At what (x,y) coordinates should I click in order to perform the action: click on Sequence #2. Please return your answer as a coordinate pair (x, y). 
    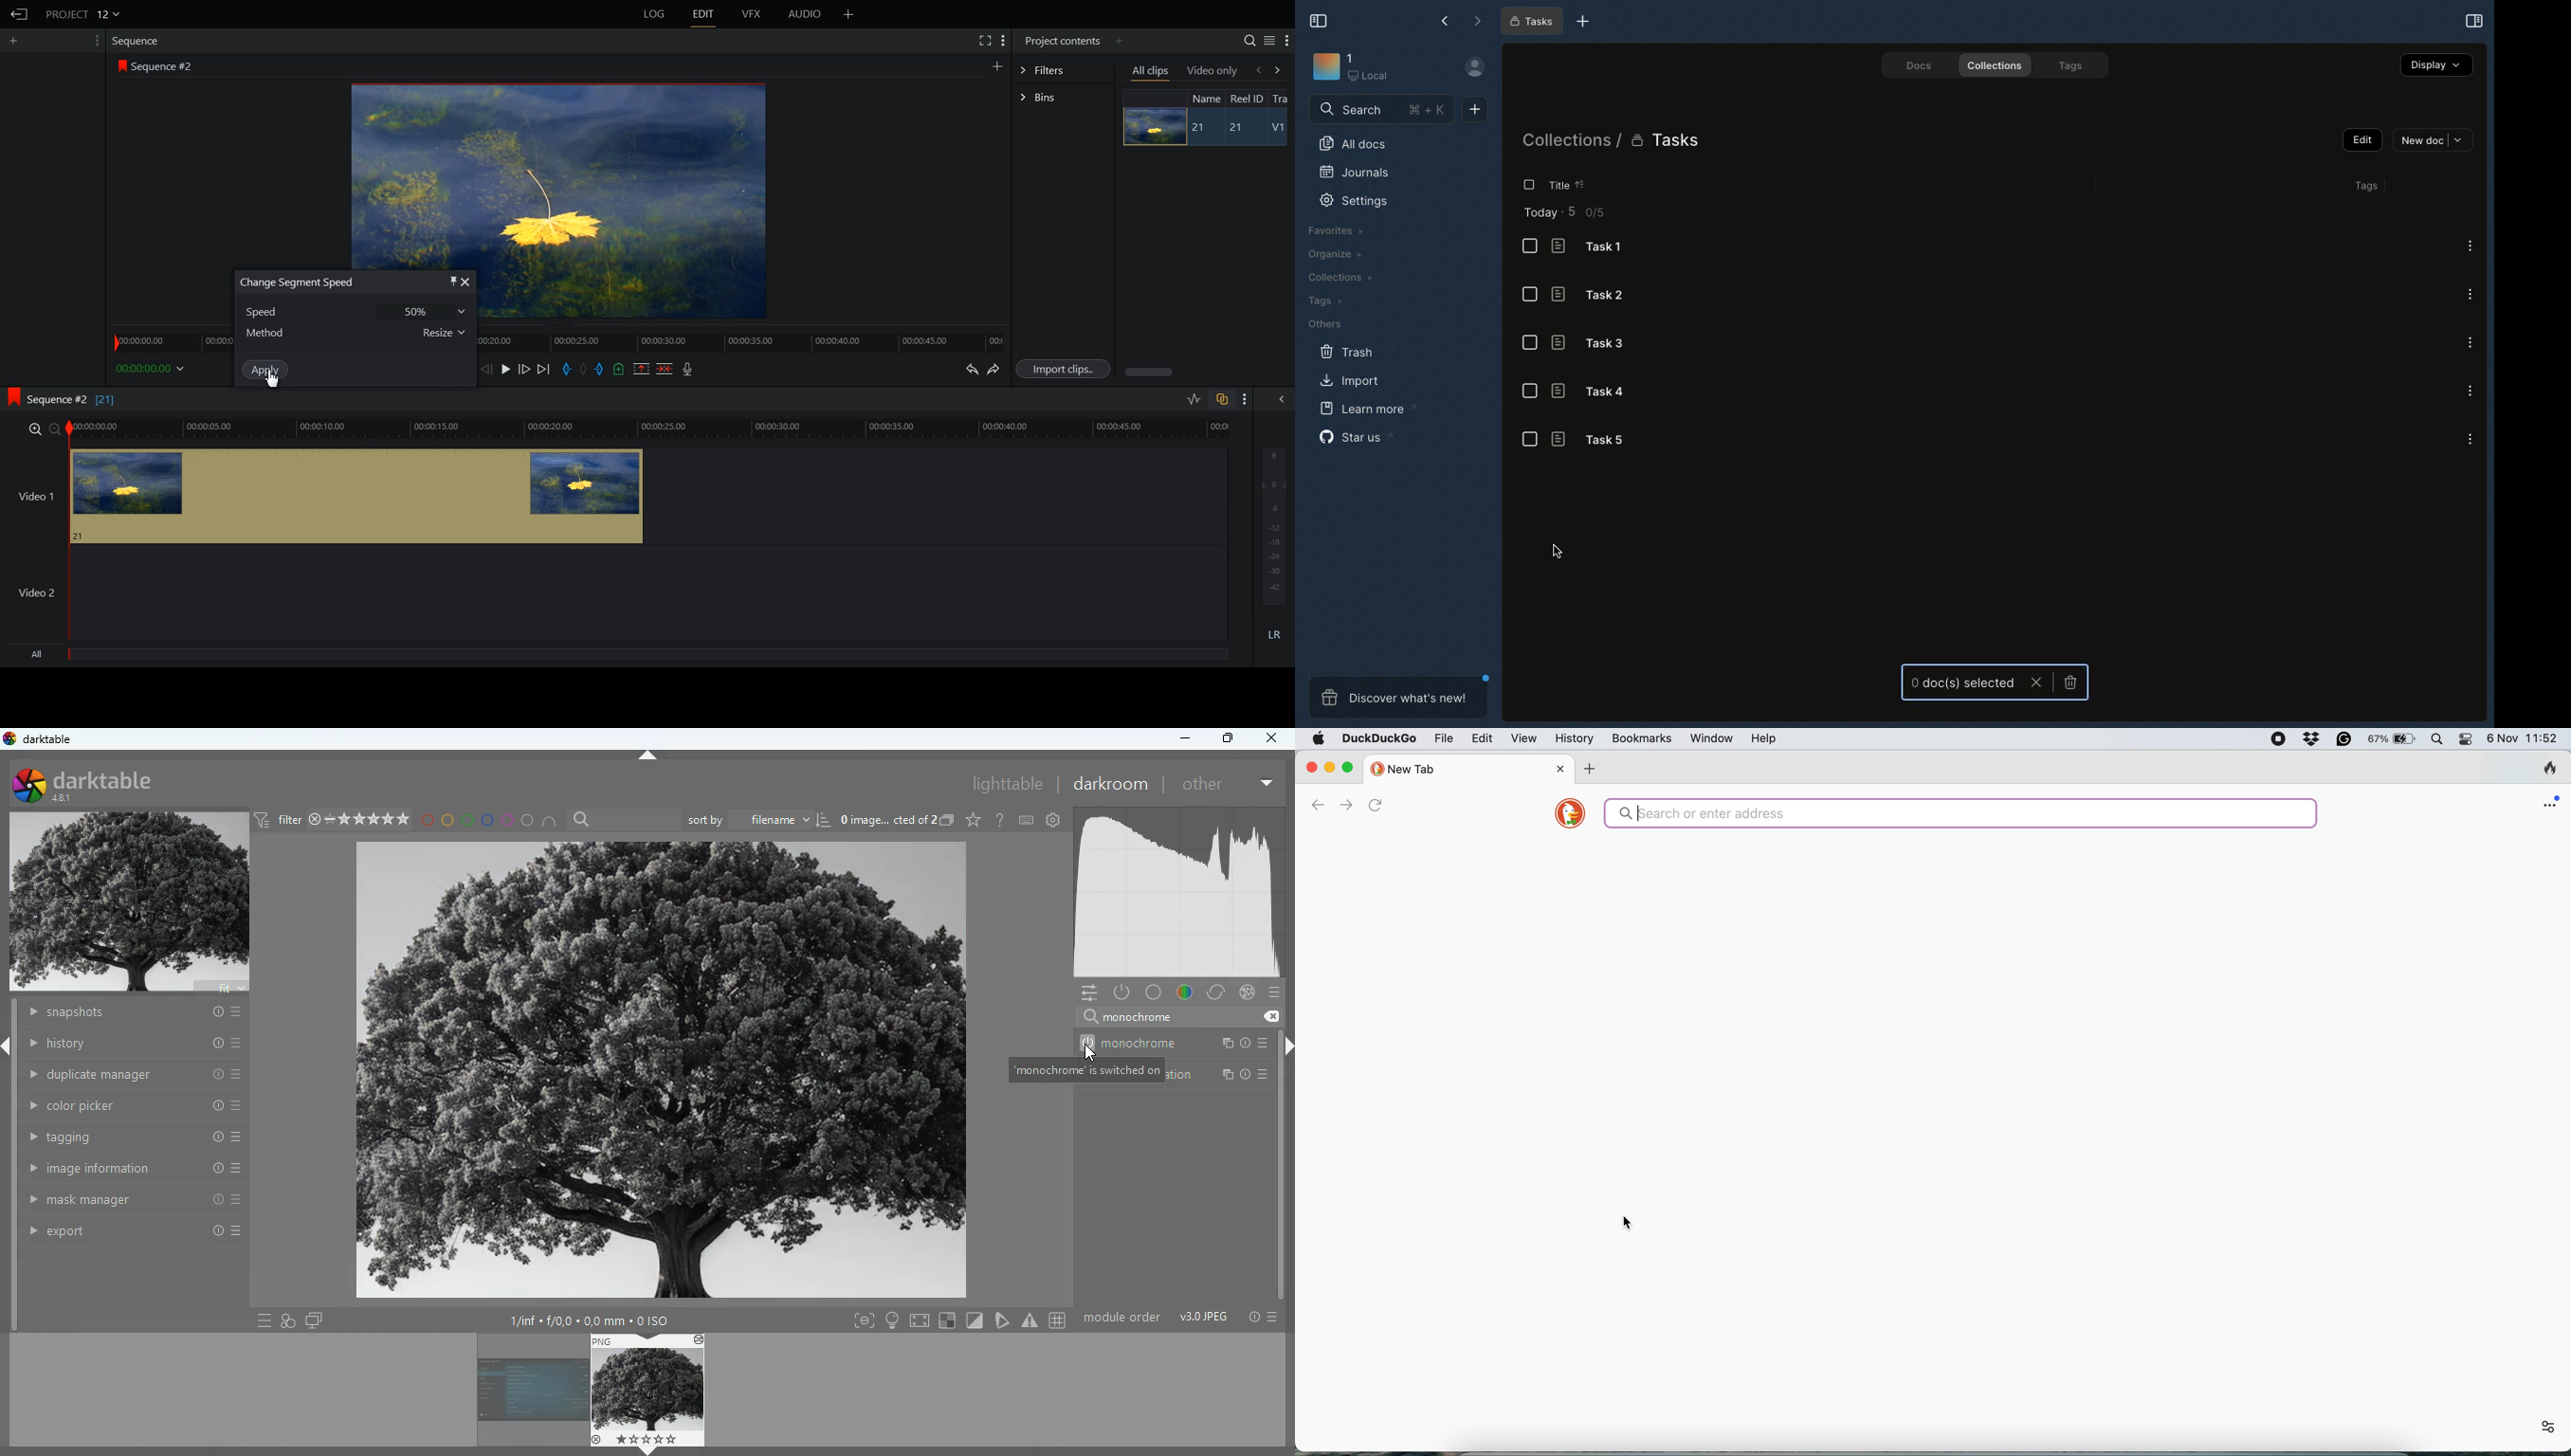
    Looking at the image, I should click on (165, 67).